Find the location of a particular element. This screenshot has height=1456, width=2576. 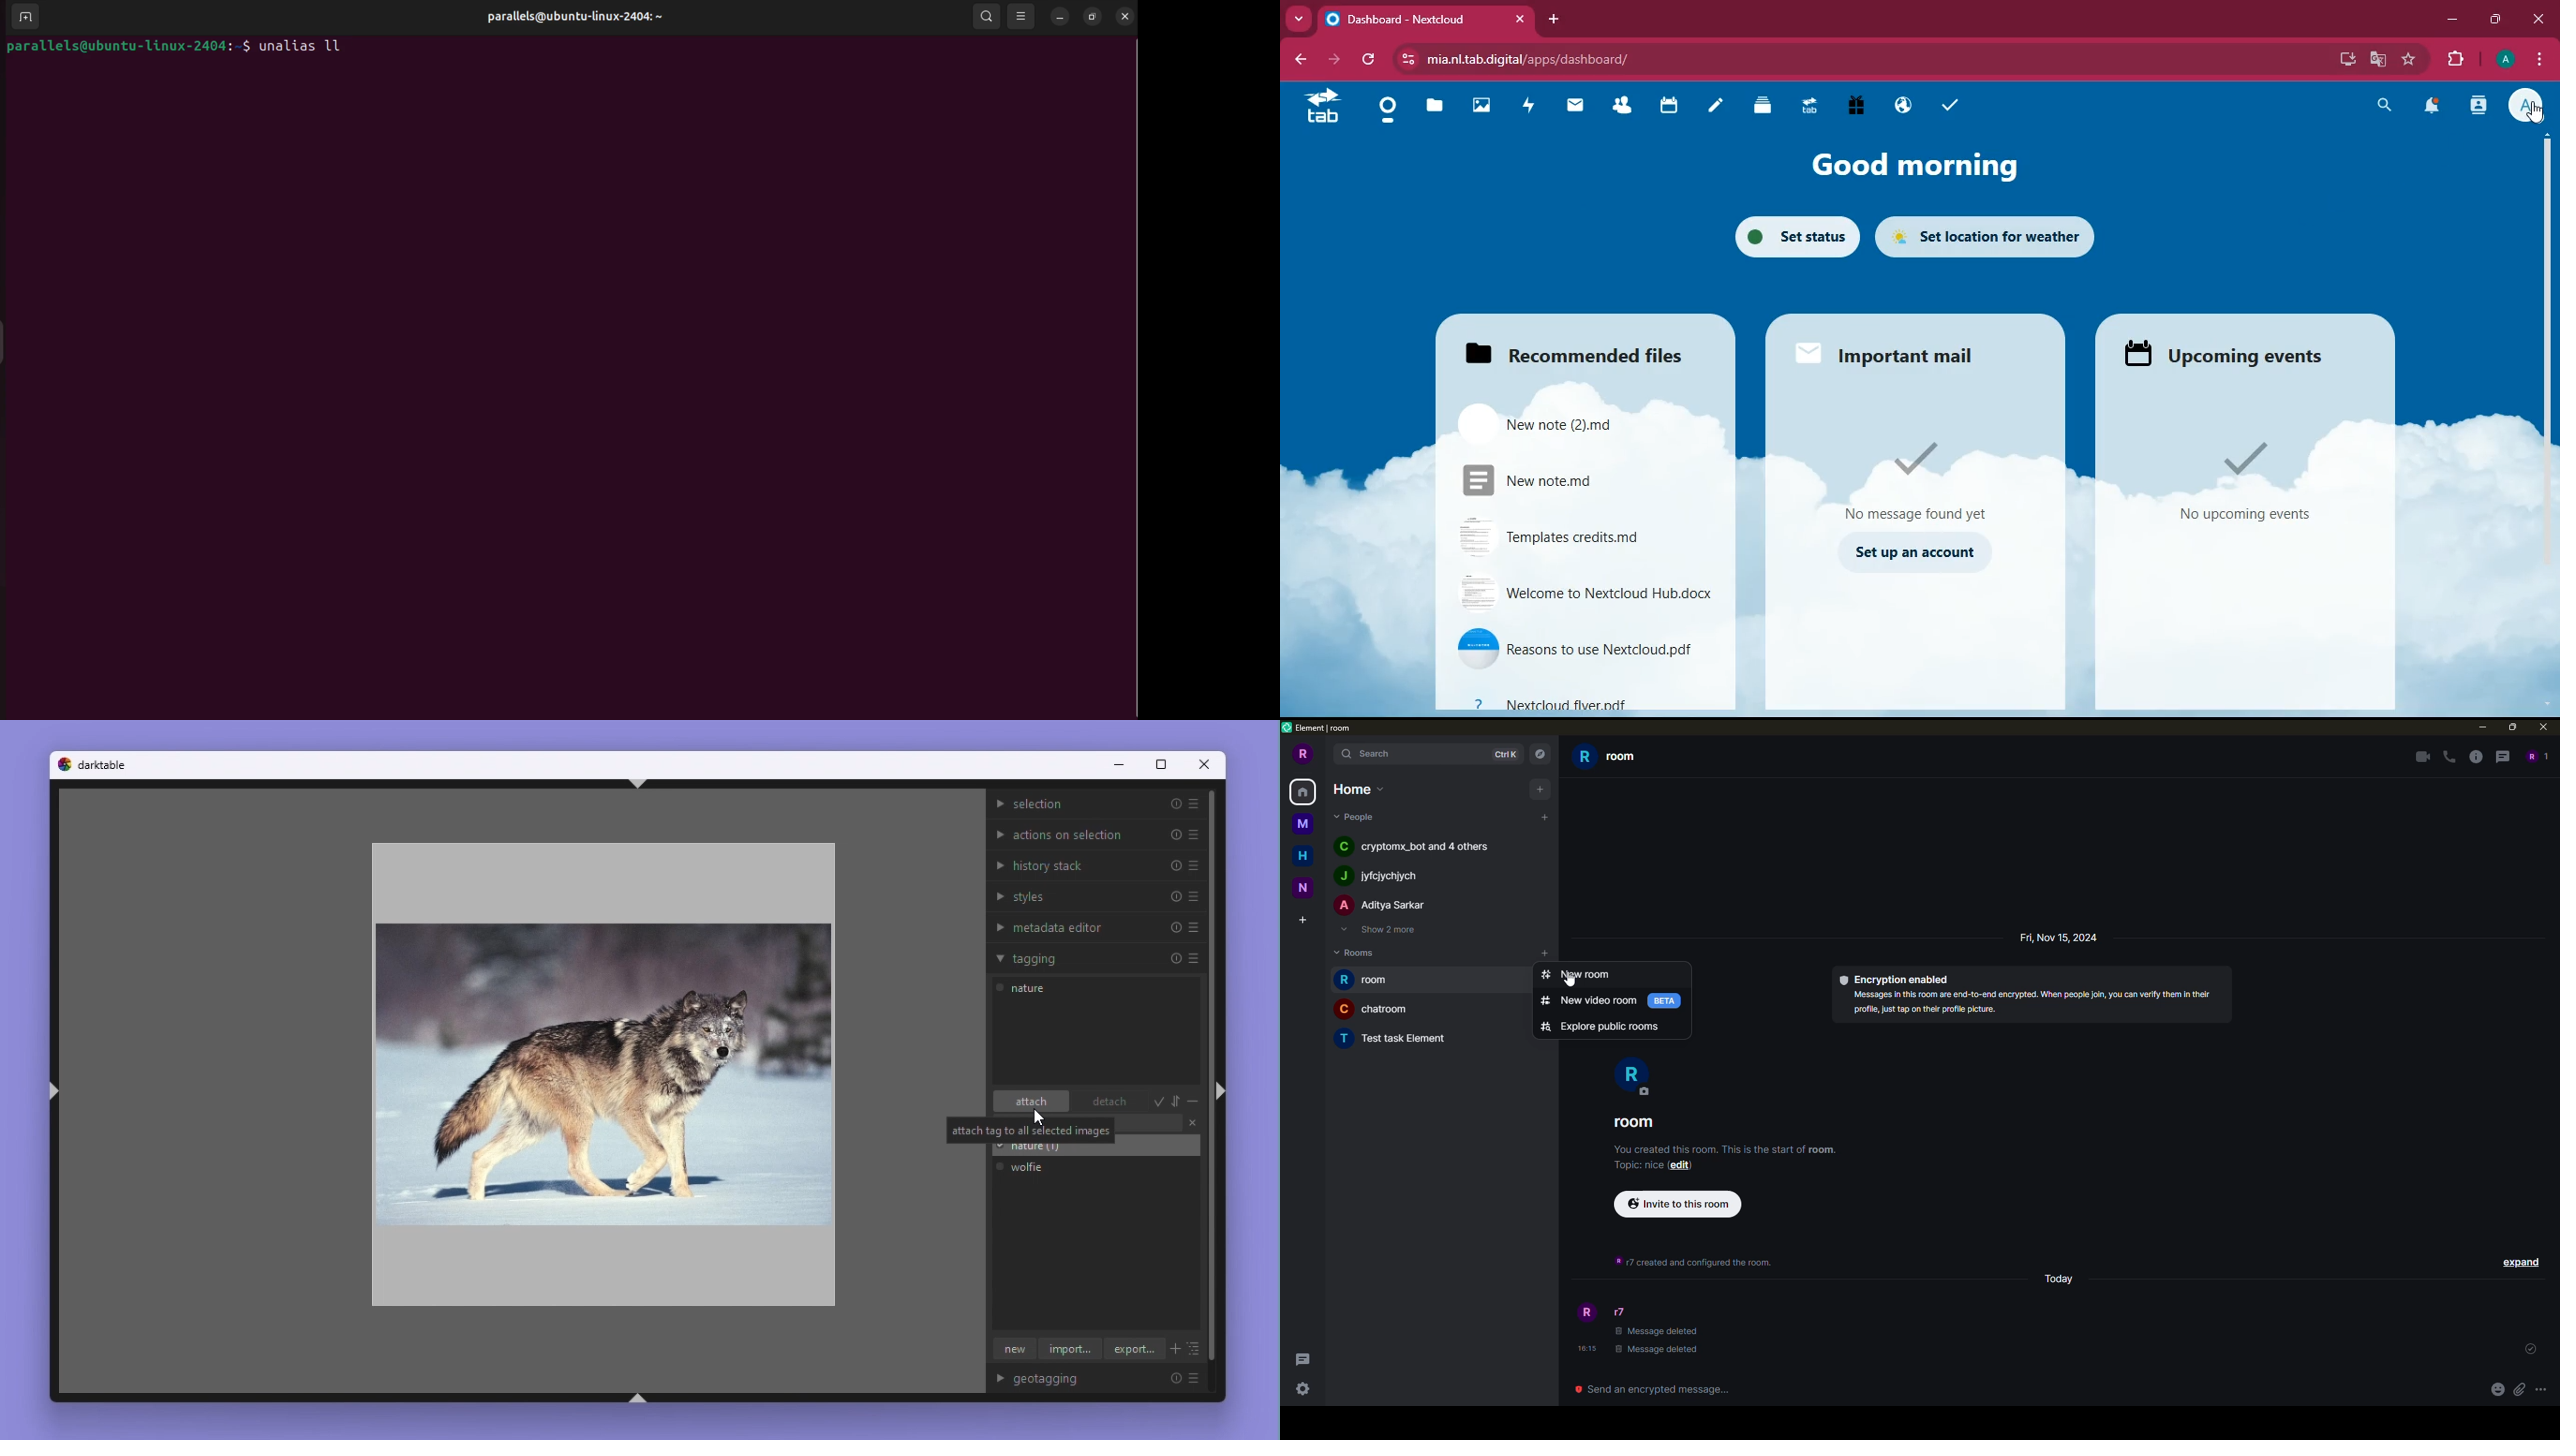

activity is located at coordinates (2476, 108).